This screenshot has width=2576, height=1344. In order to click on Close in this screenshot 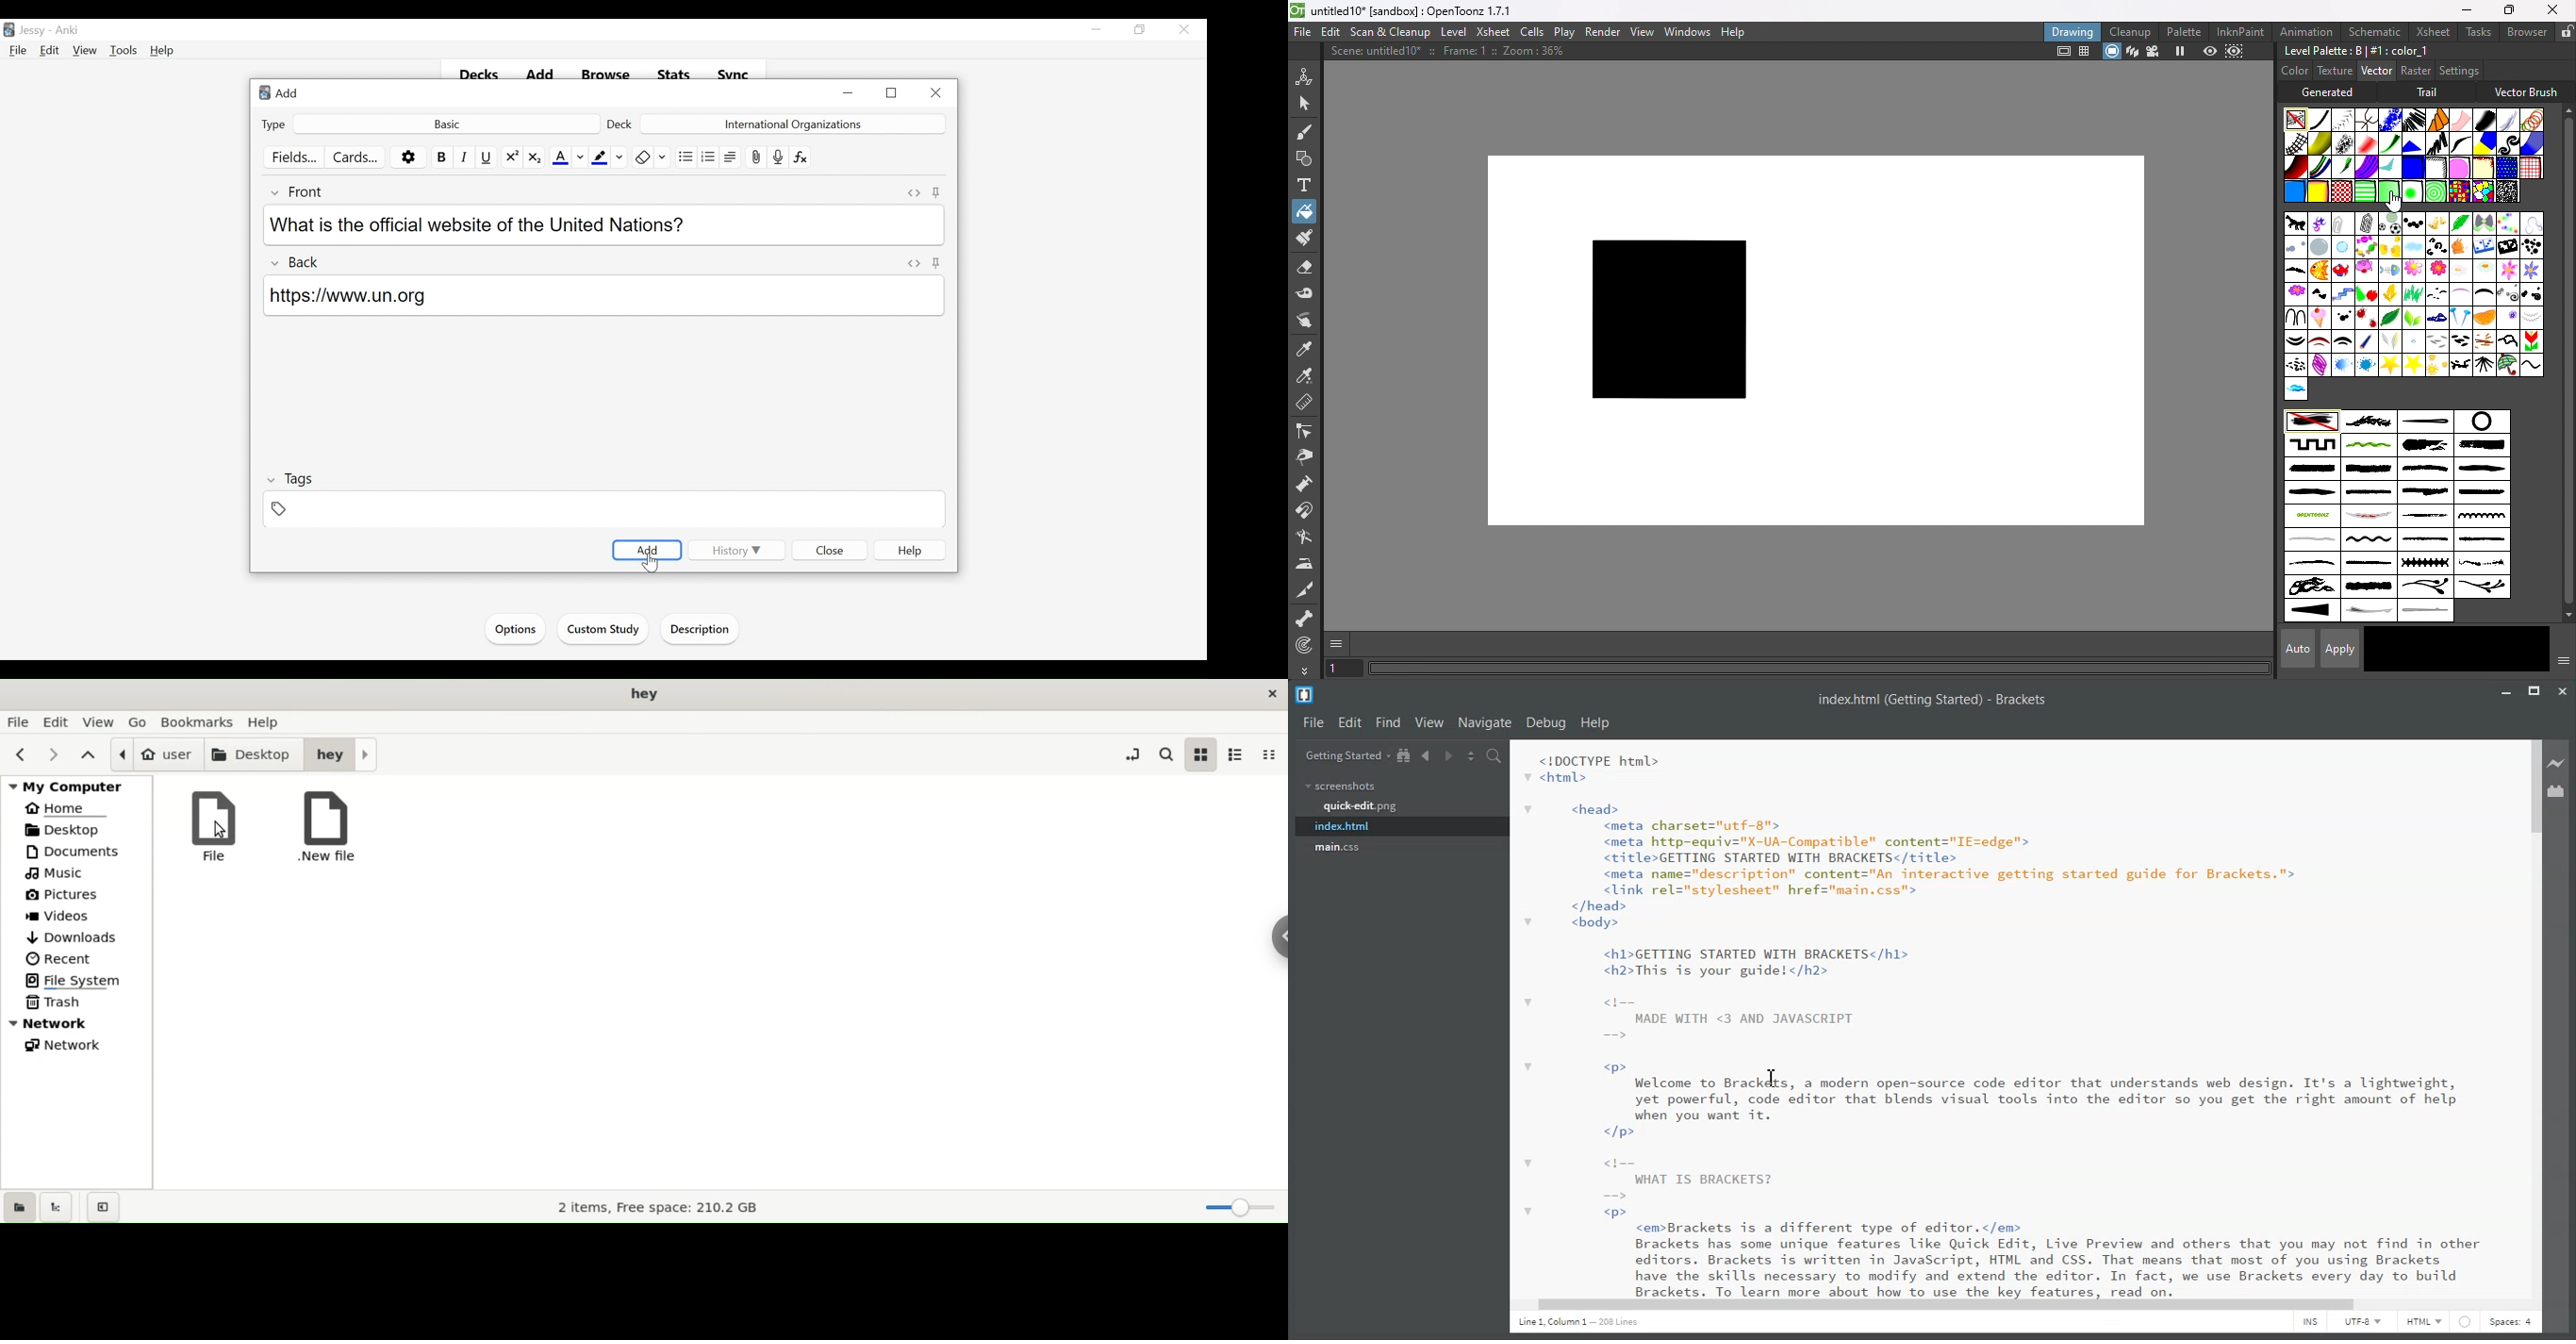, I will do `click(829, 550)`.